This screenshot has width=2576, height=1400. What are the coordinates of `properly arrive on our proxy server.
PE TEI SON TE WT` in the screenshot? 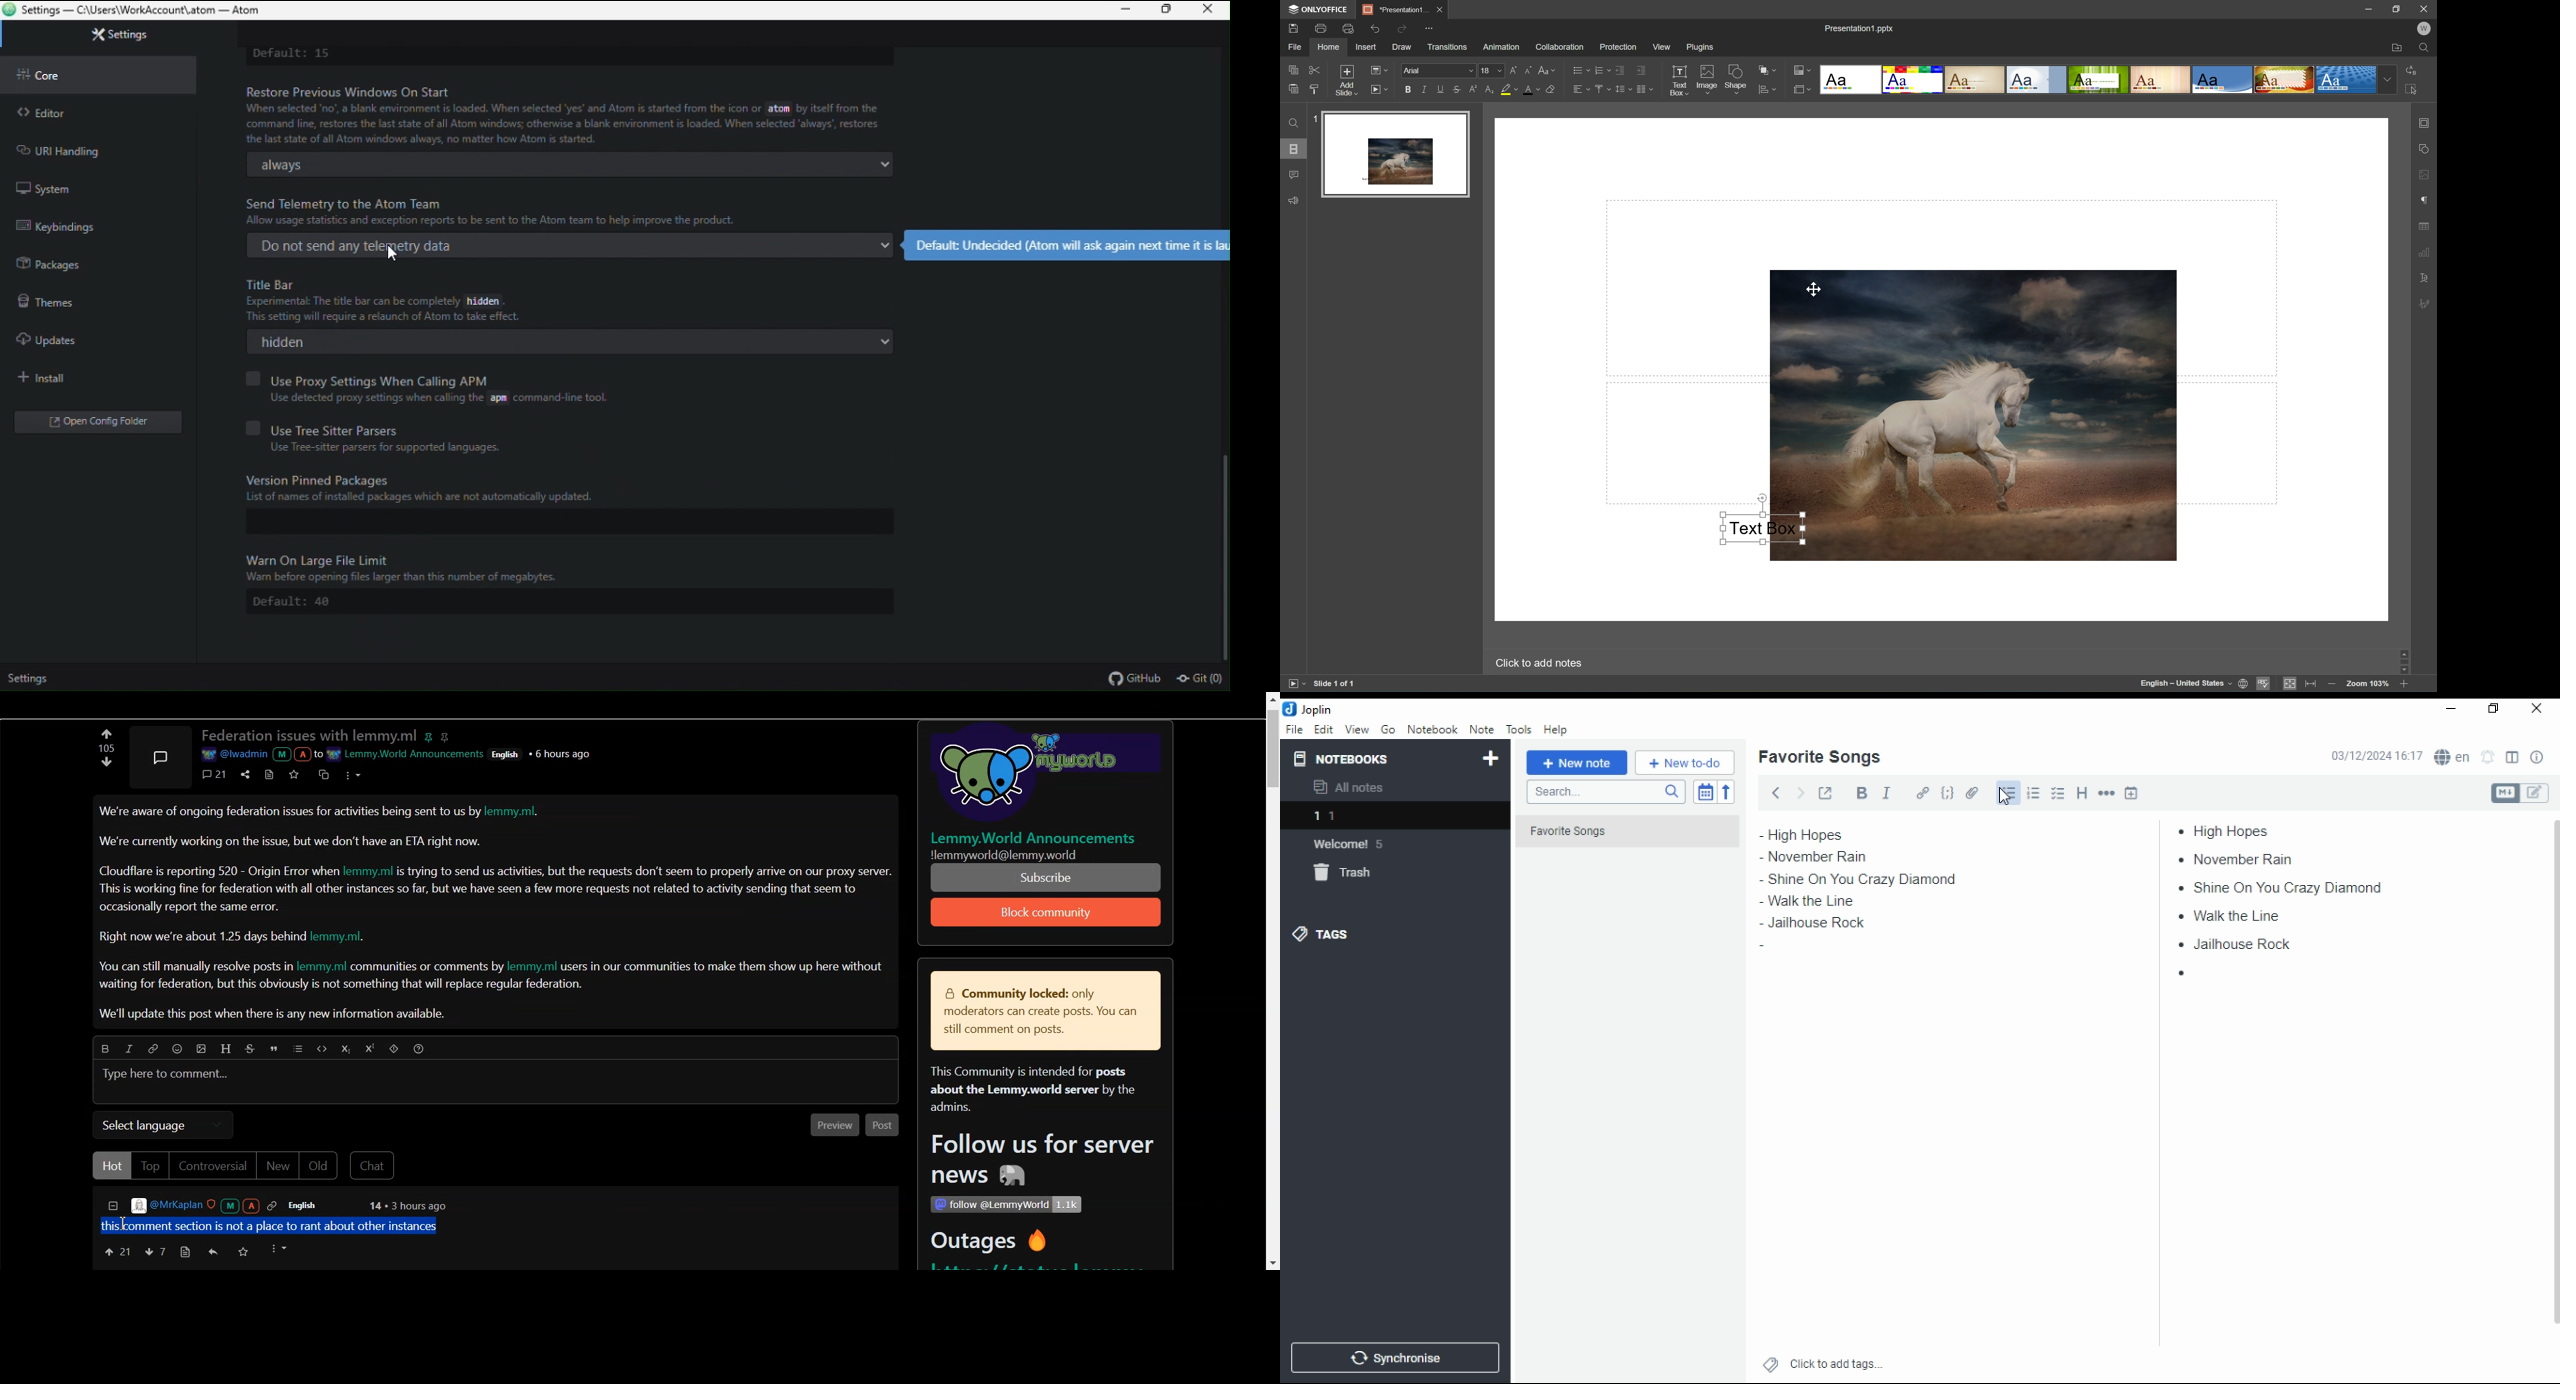 It's located at (1047, 877).